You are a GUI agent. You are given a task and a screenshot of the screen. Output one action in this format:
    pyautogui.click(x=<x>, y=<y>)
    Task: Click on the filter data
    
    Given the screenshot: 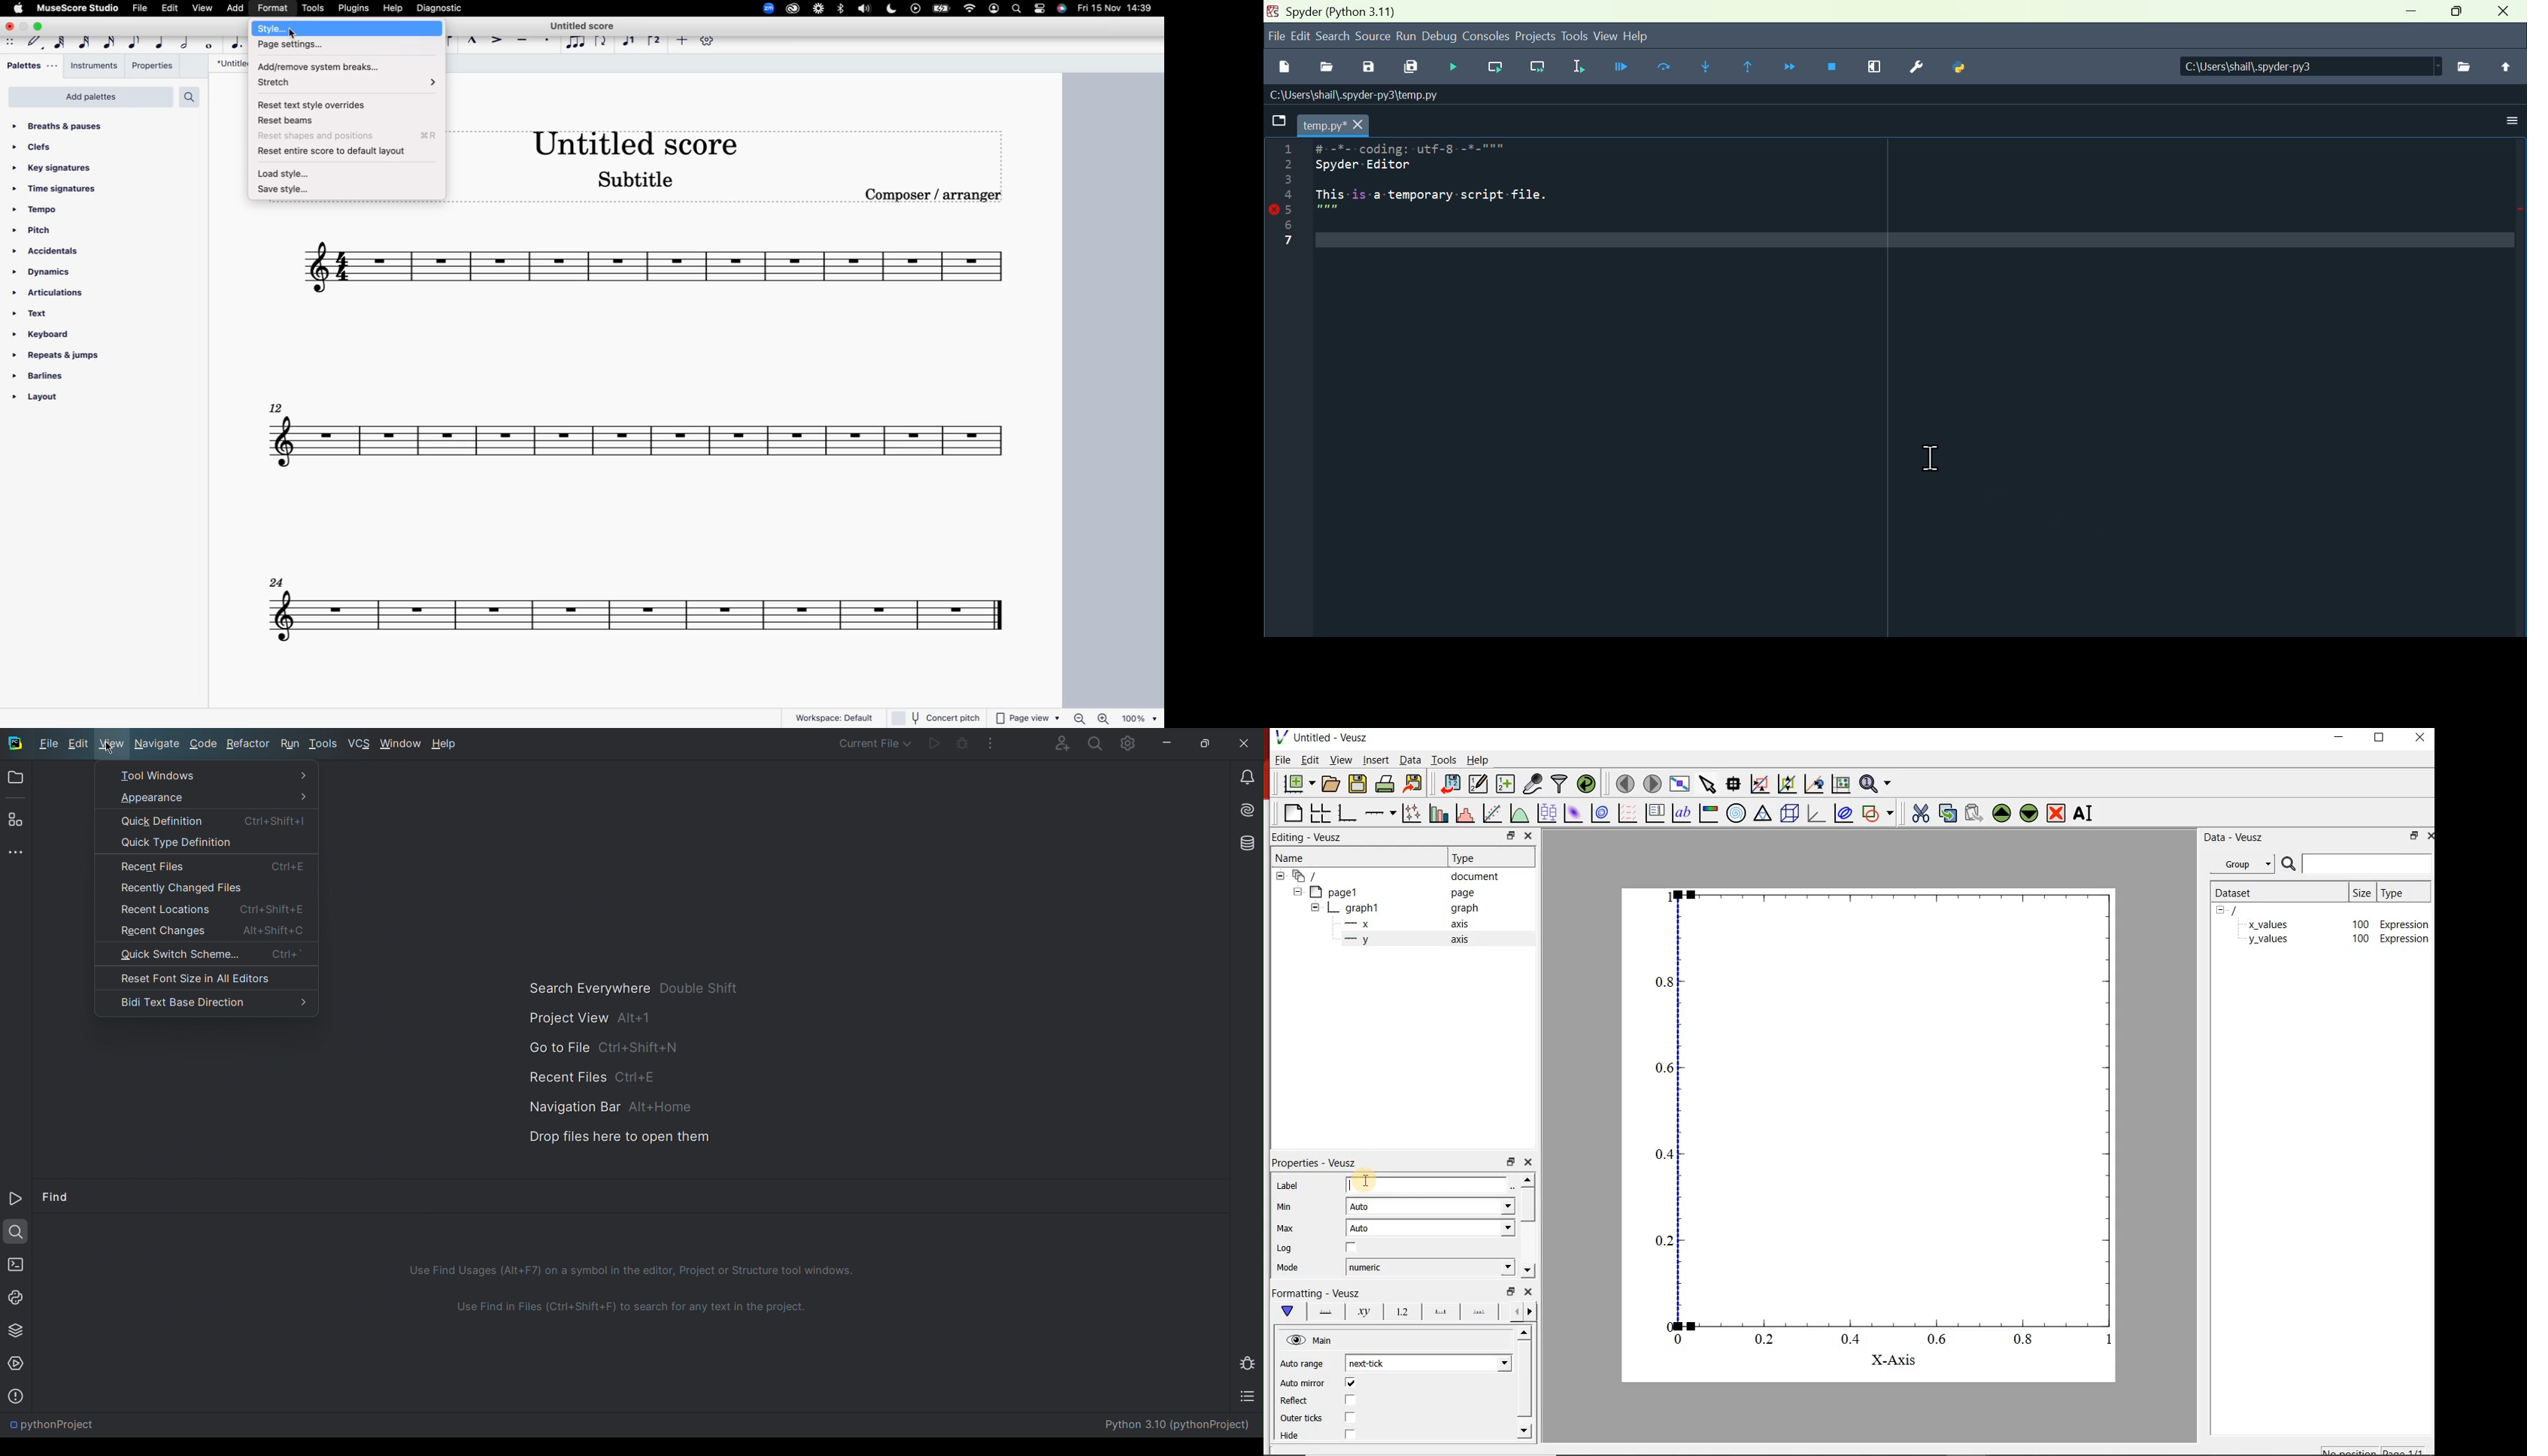 What is the action you would take?
    pyautogui.click(x=1560, y=784)
    